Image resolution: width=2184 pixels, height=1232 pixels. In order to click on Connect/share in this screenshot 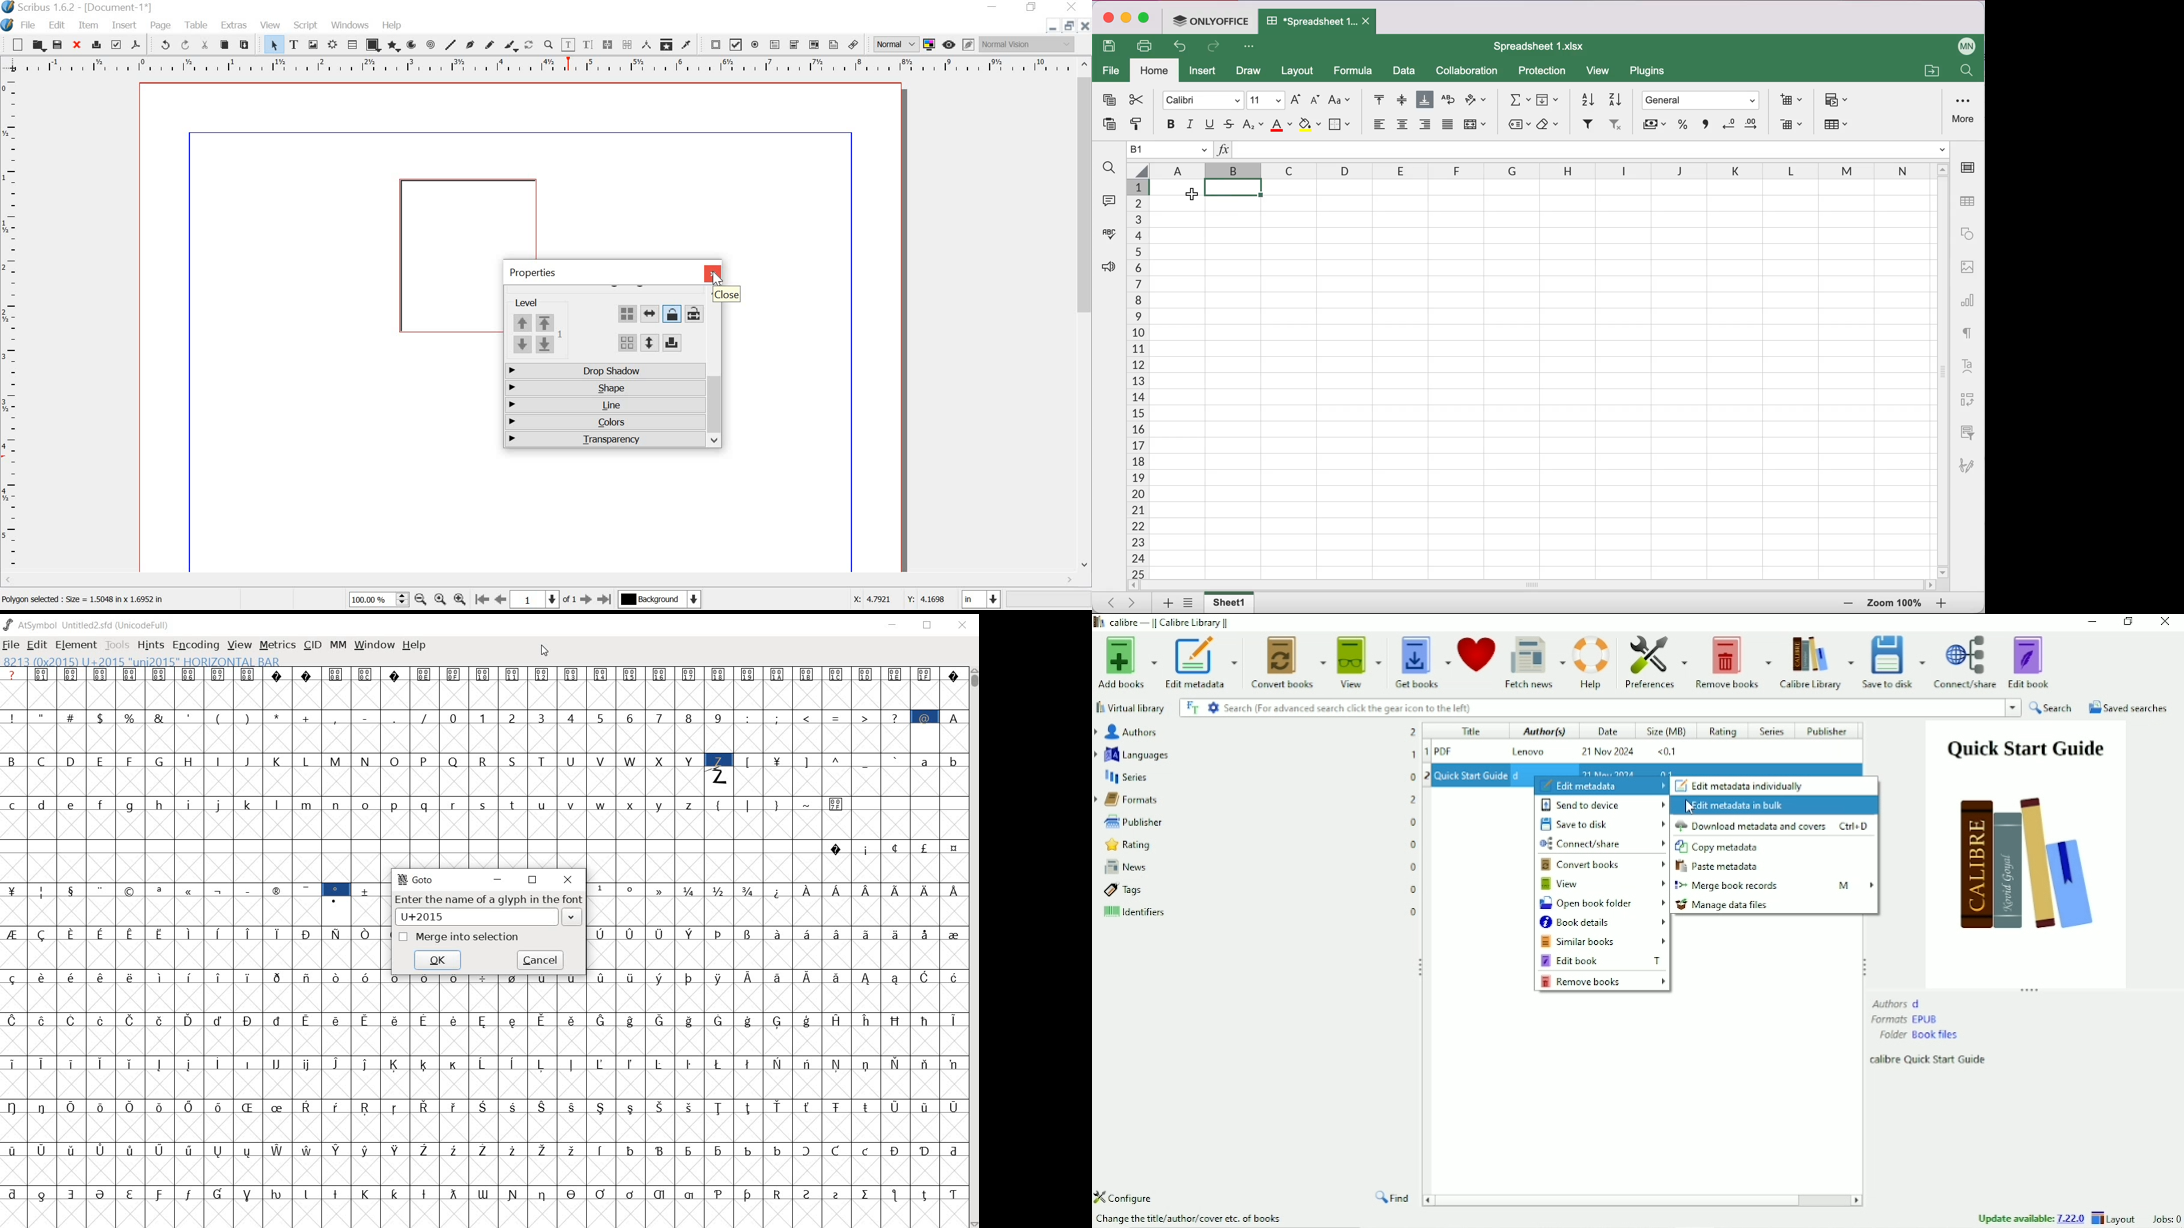, I will do `click(1966, 662)`.